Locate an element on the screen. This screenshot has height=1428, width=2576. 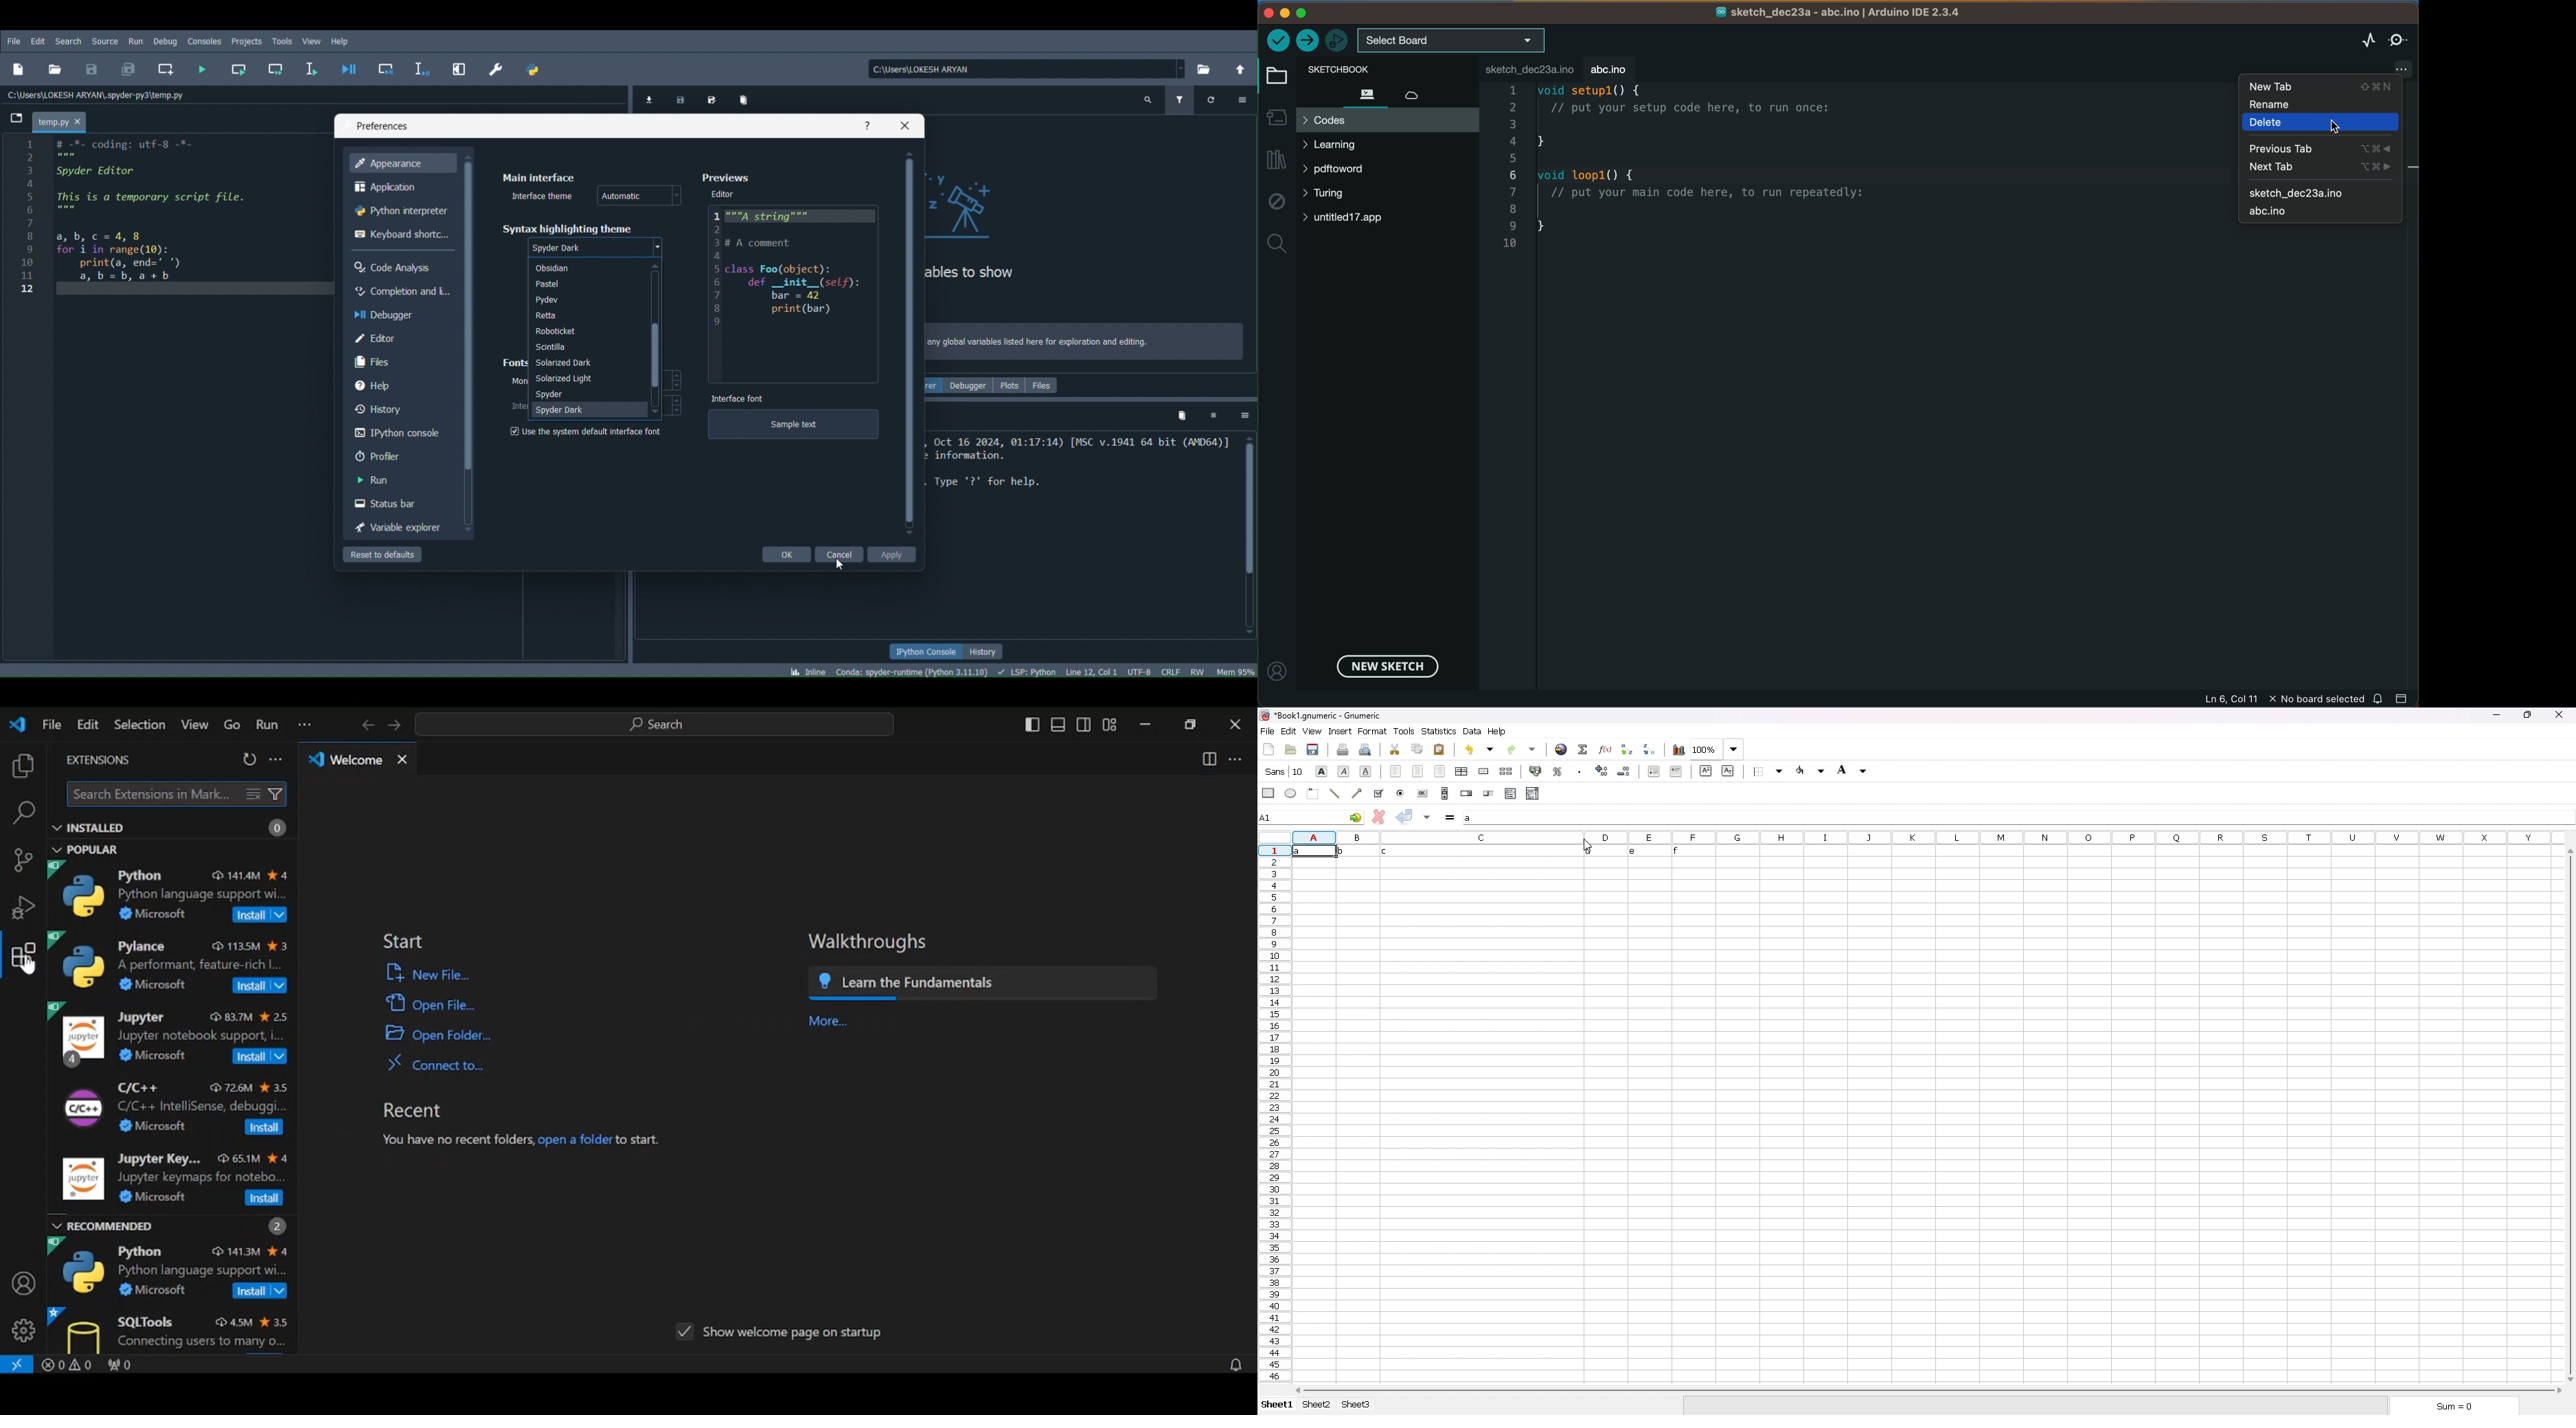
Editor is located at coordinates (724, 193).